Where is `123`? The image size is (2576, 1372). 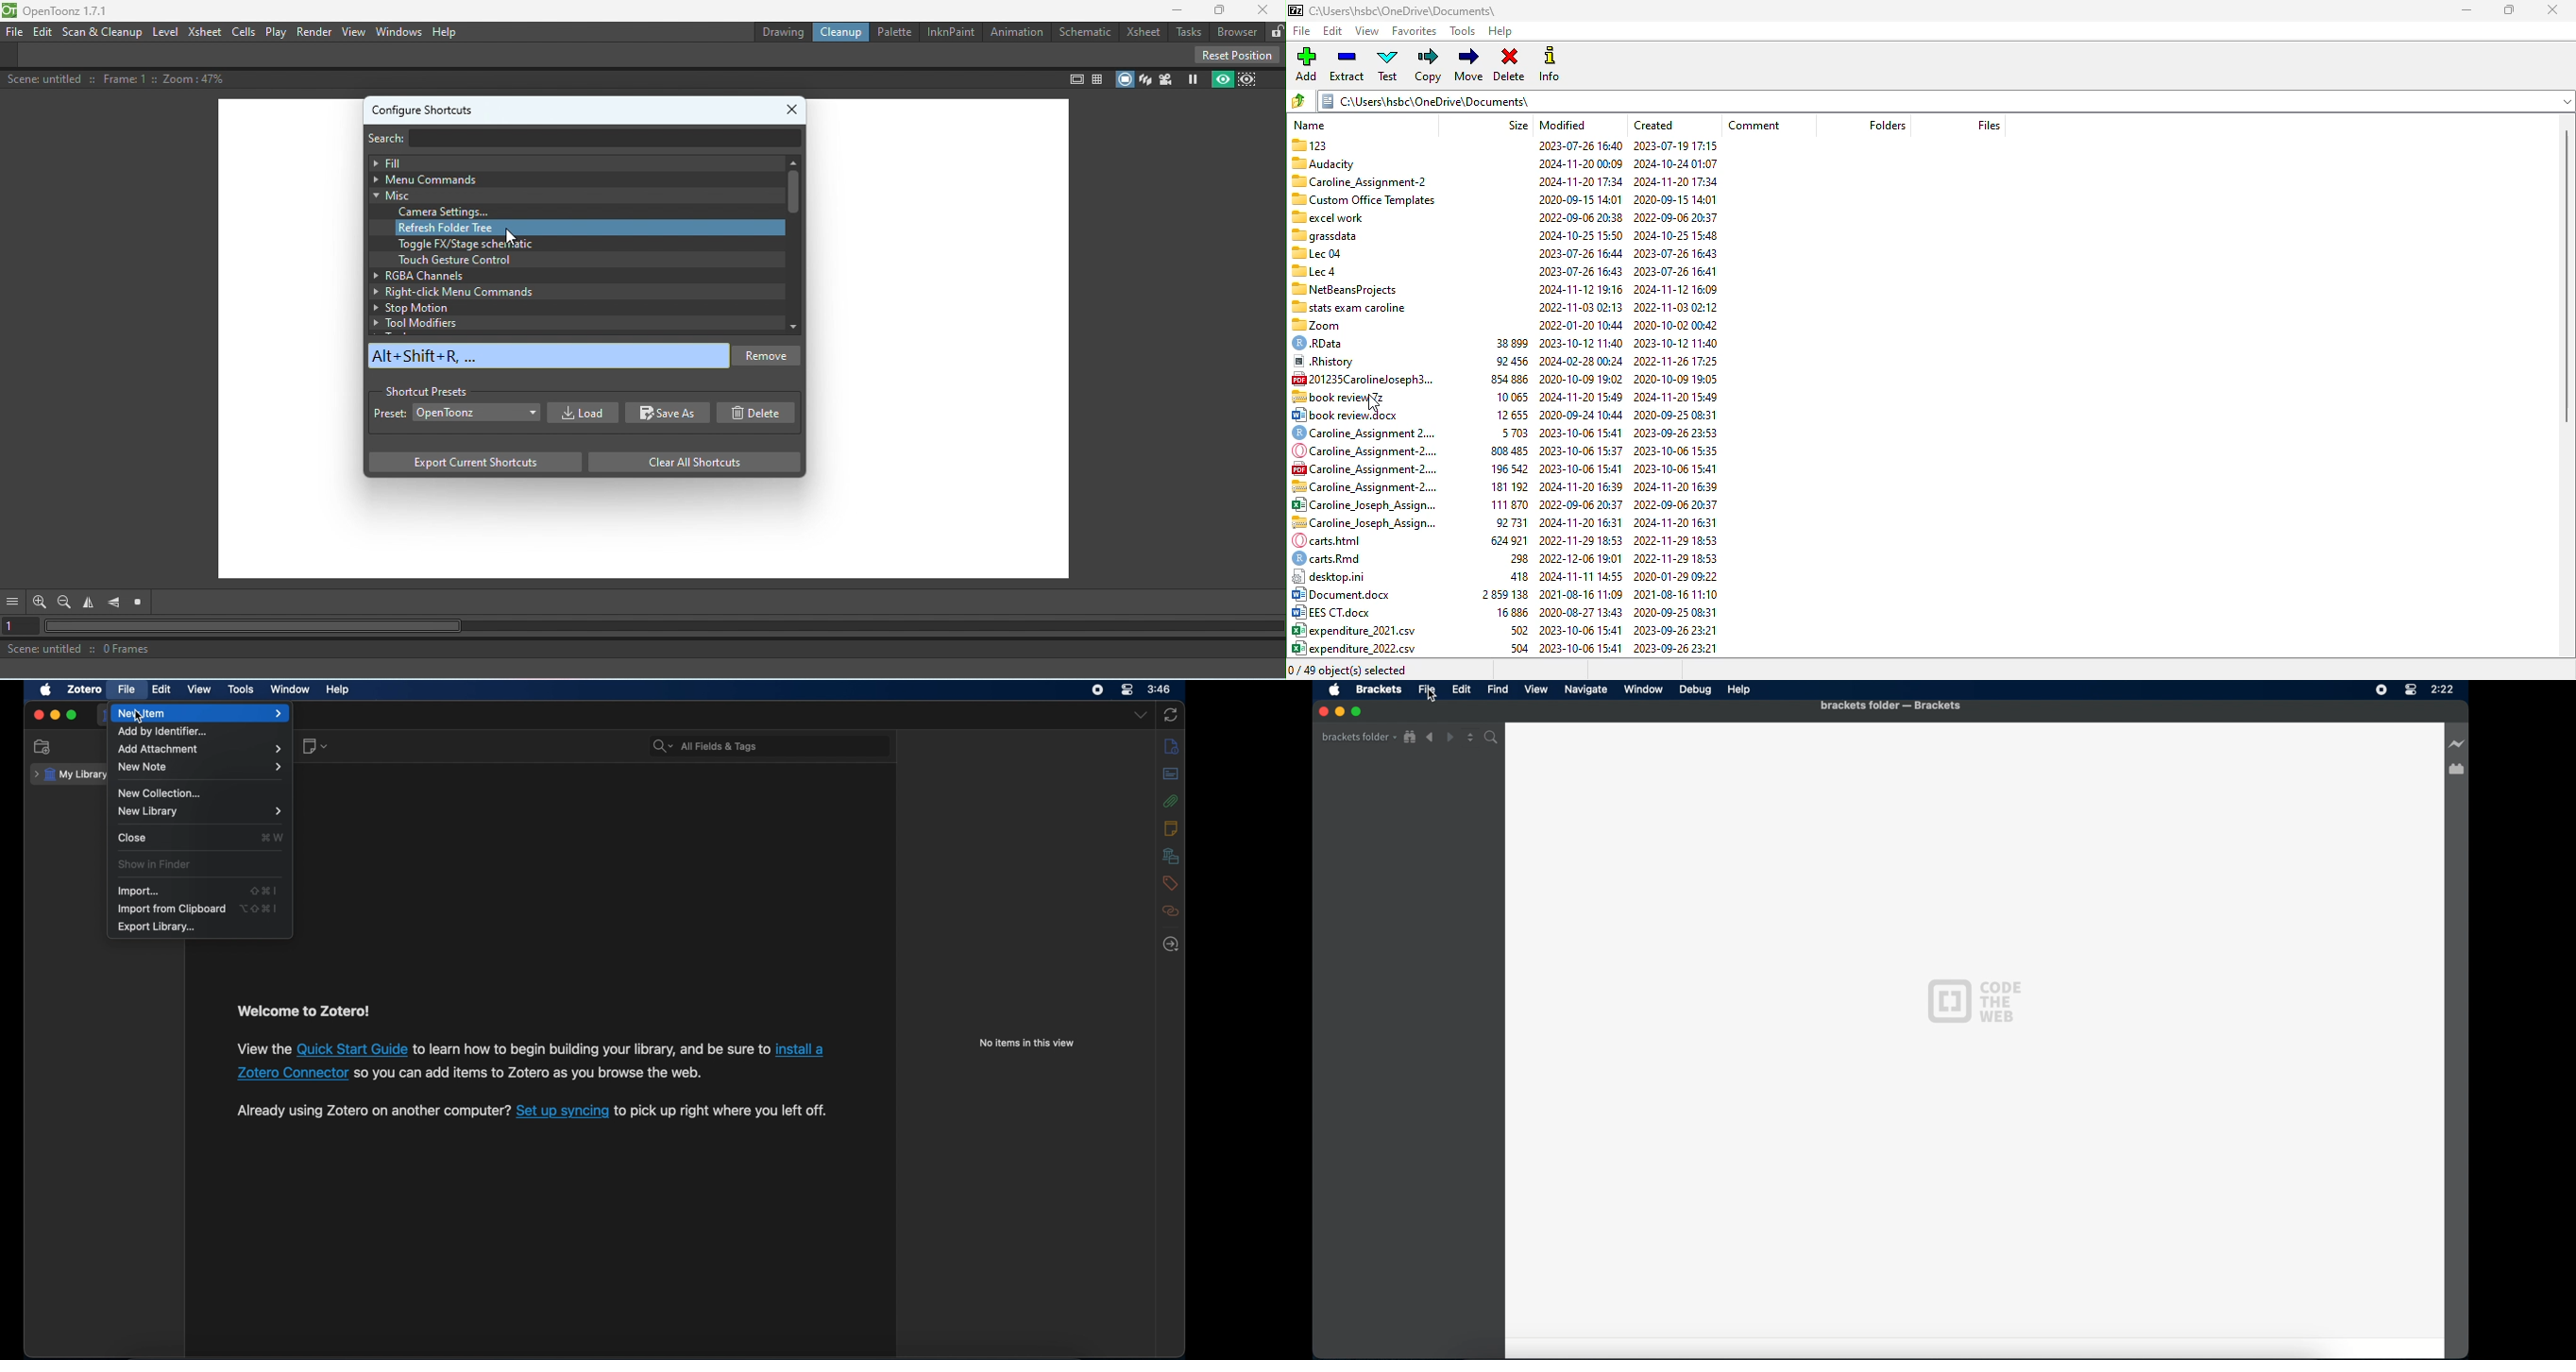
123 is located at coordinates (1309, 145).